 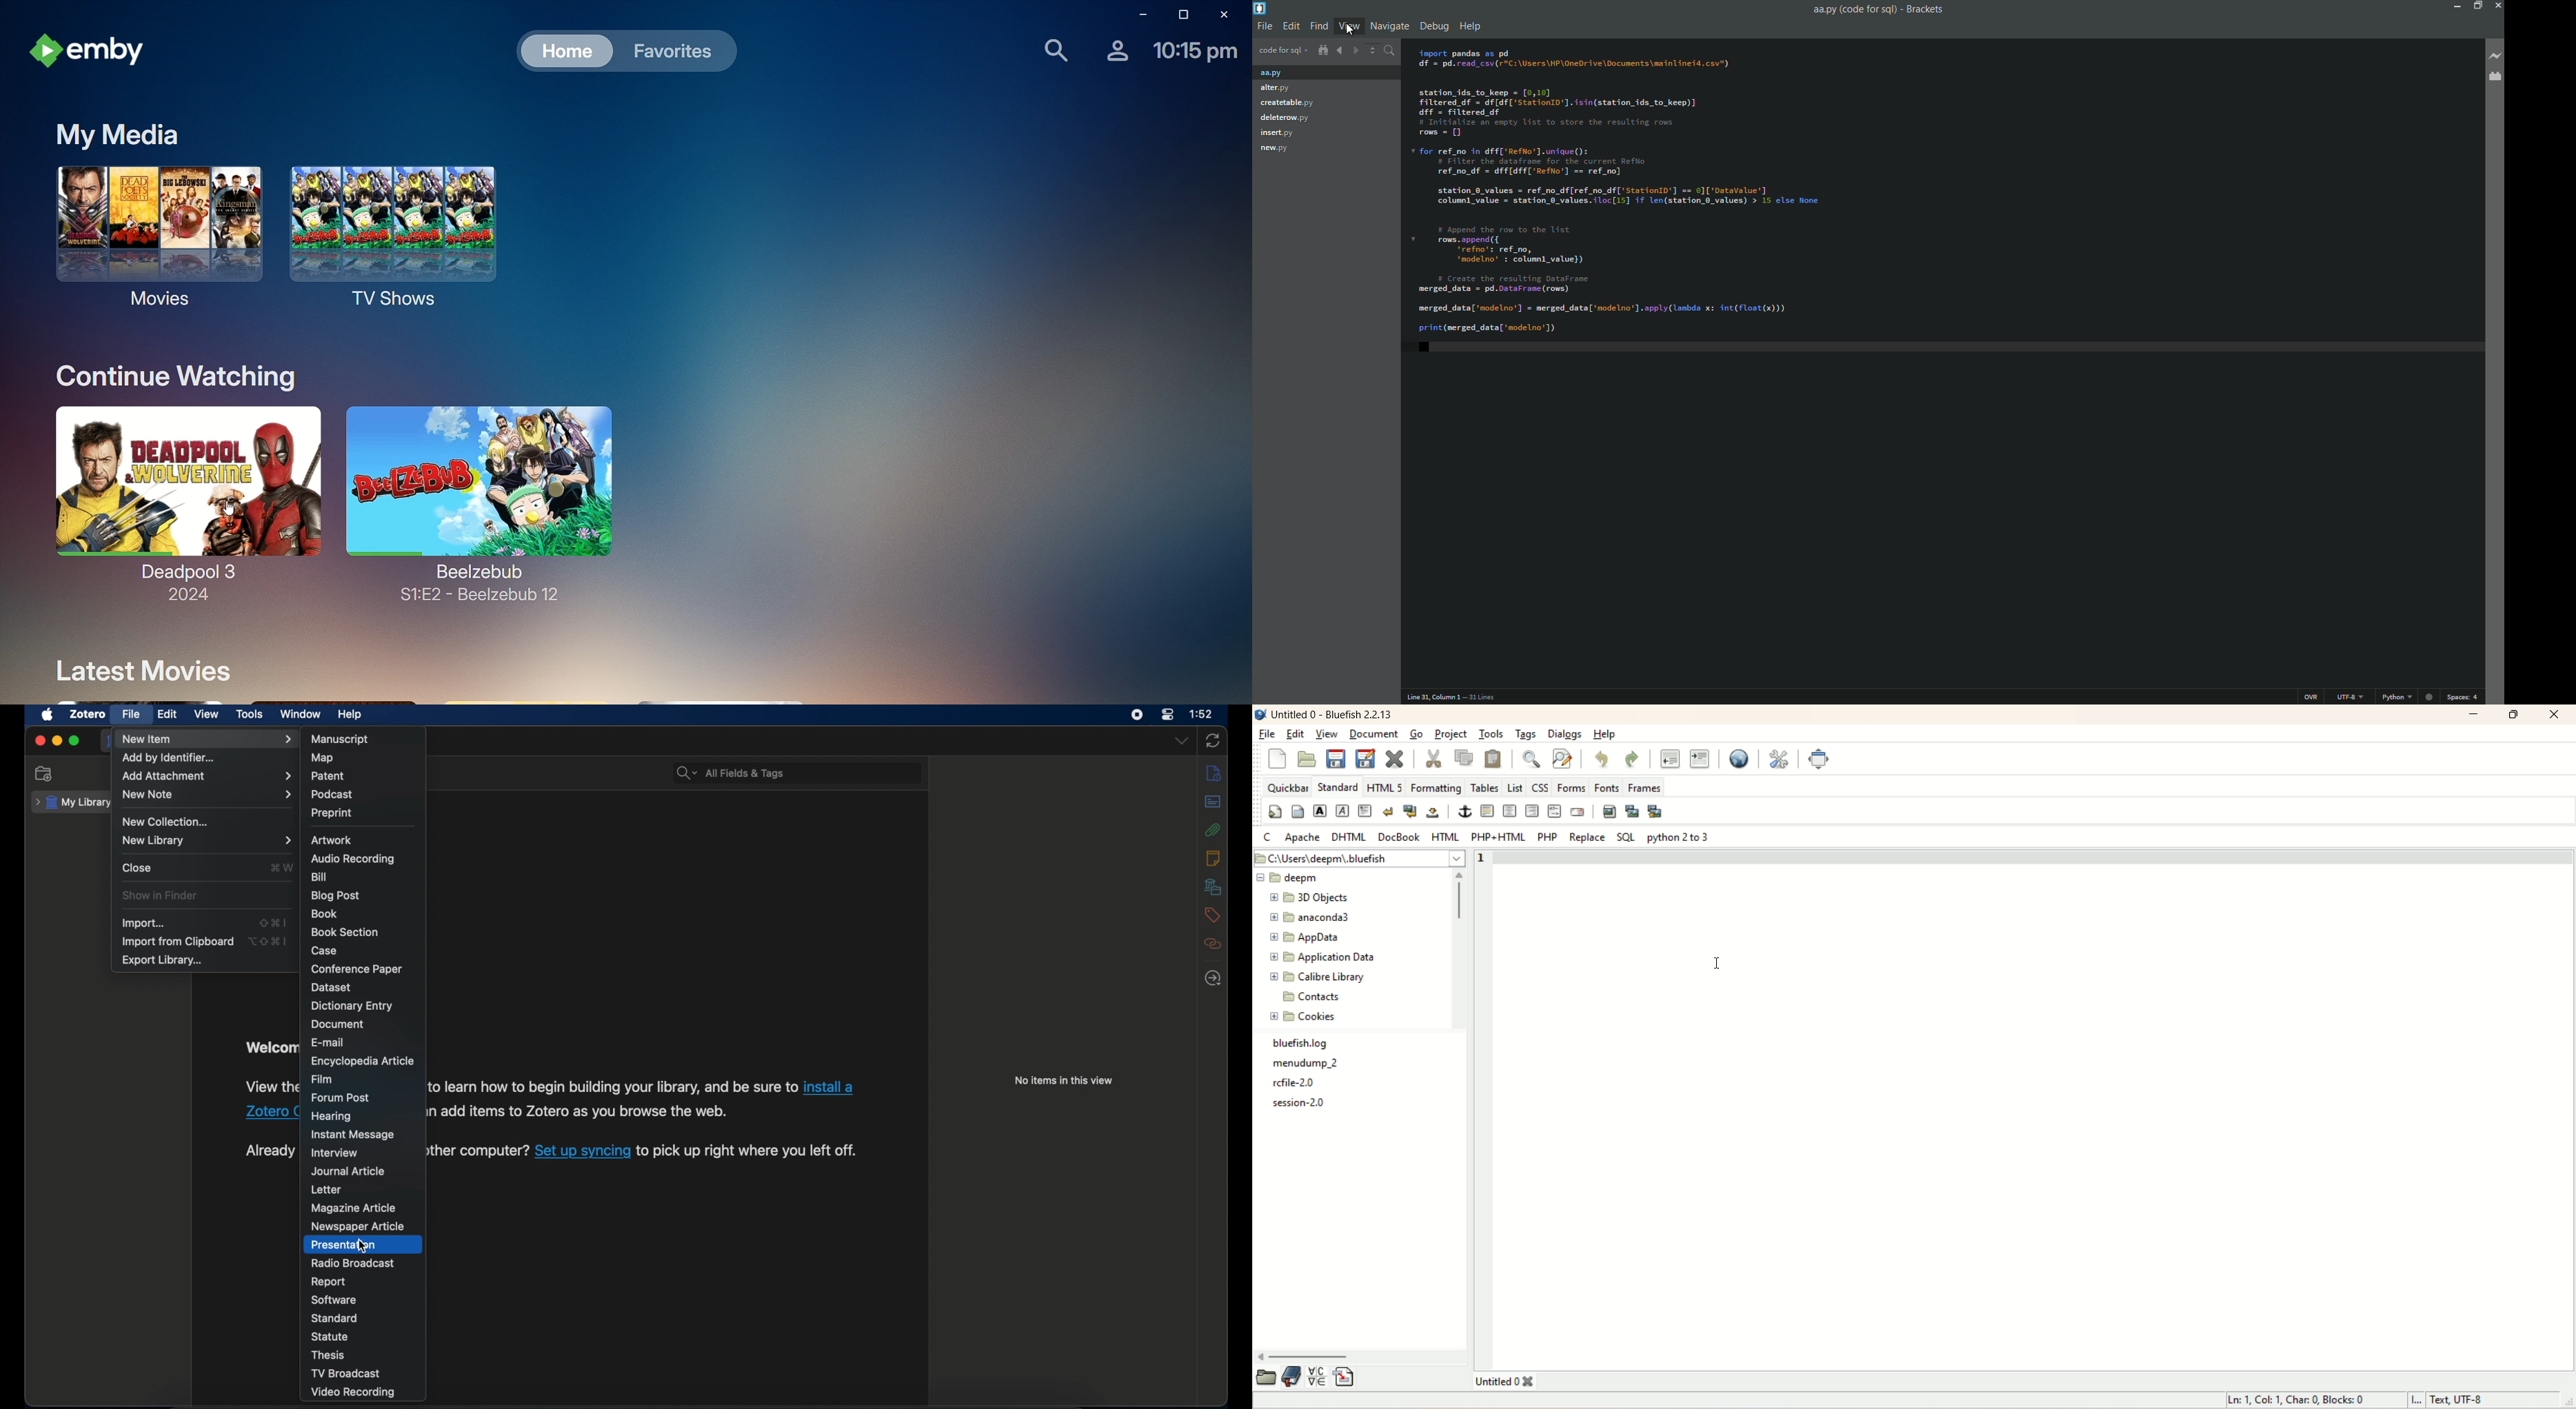 I want to click on new note, so click(x=207, y=794).